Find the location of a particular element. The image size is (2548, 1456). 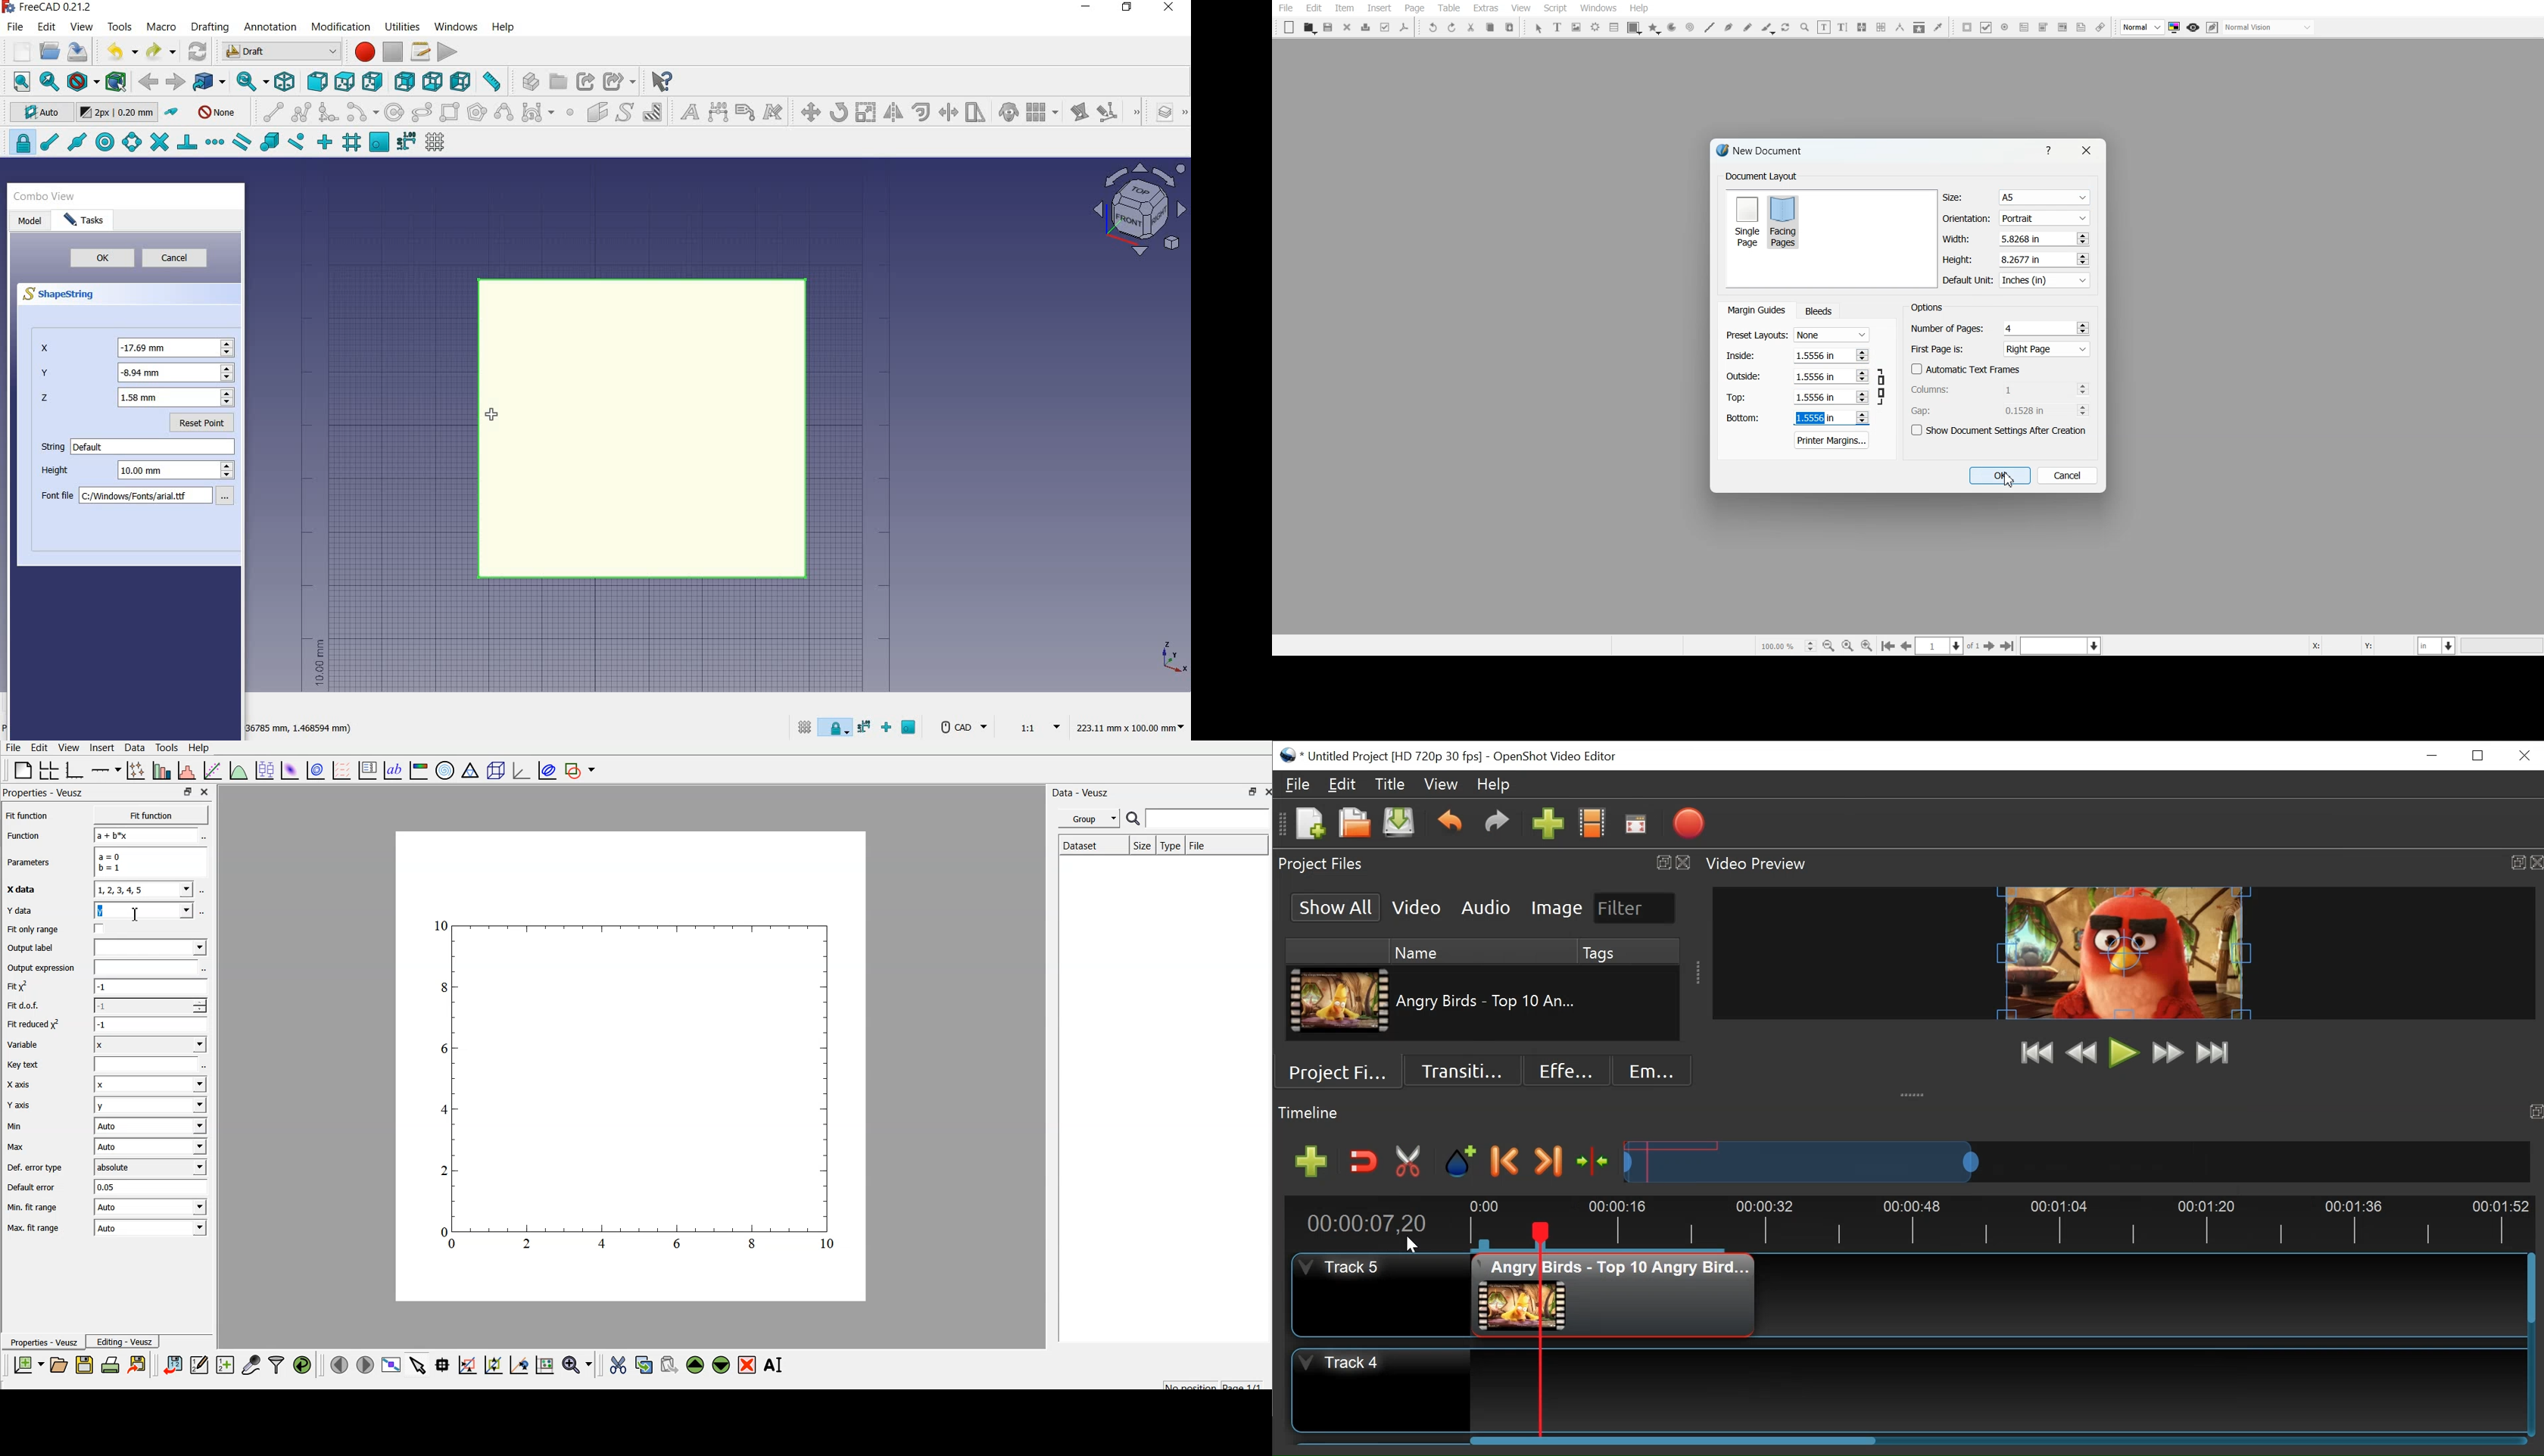

Min is located at coordinates (33, 1125).